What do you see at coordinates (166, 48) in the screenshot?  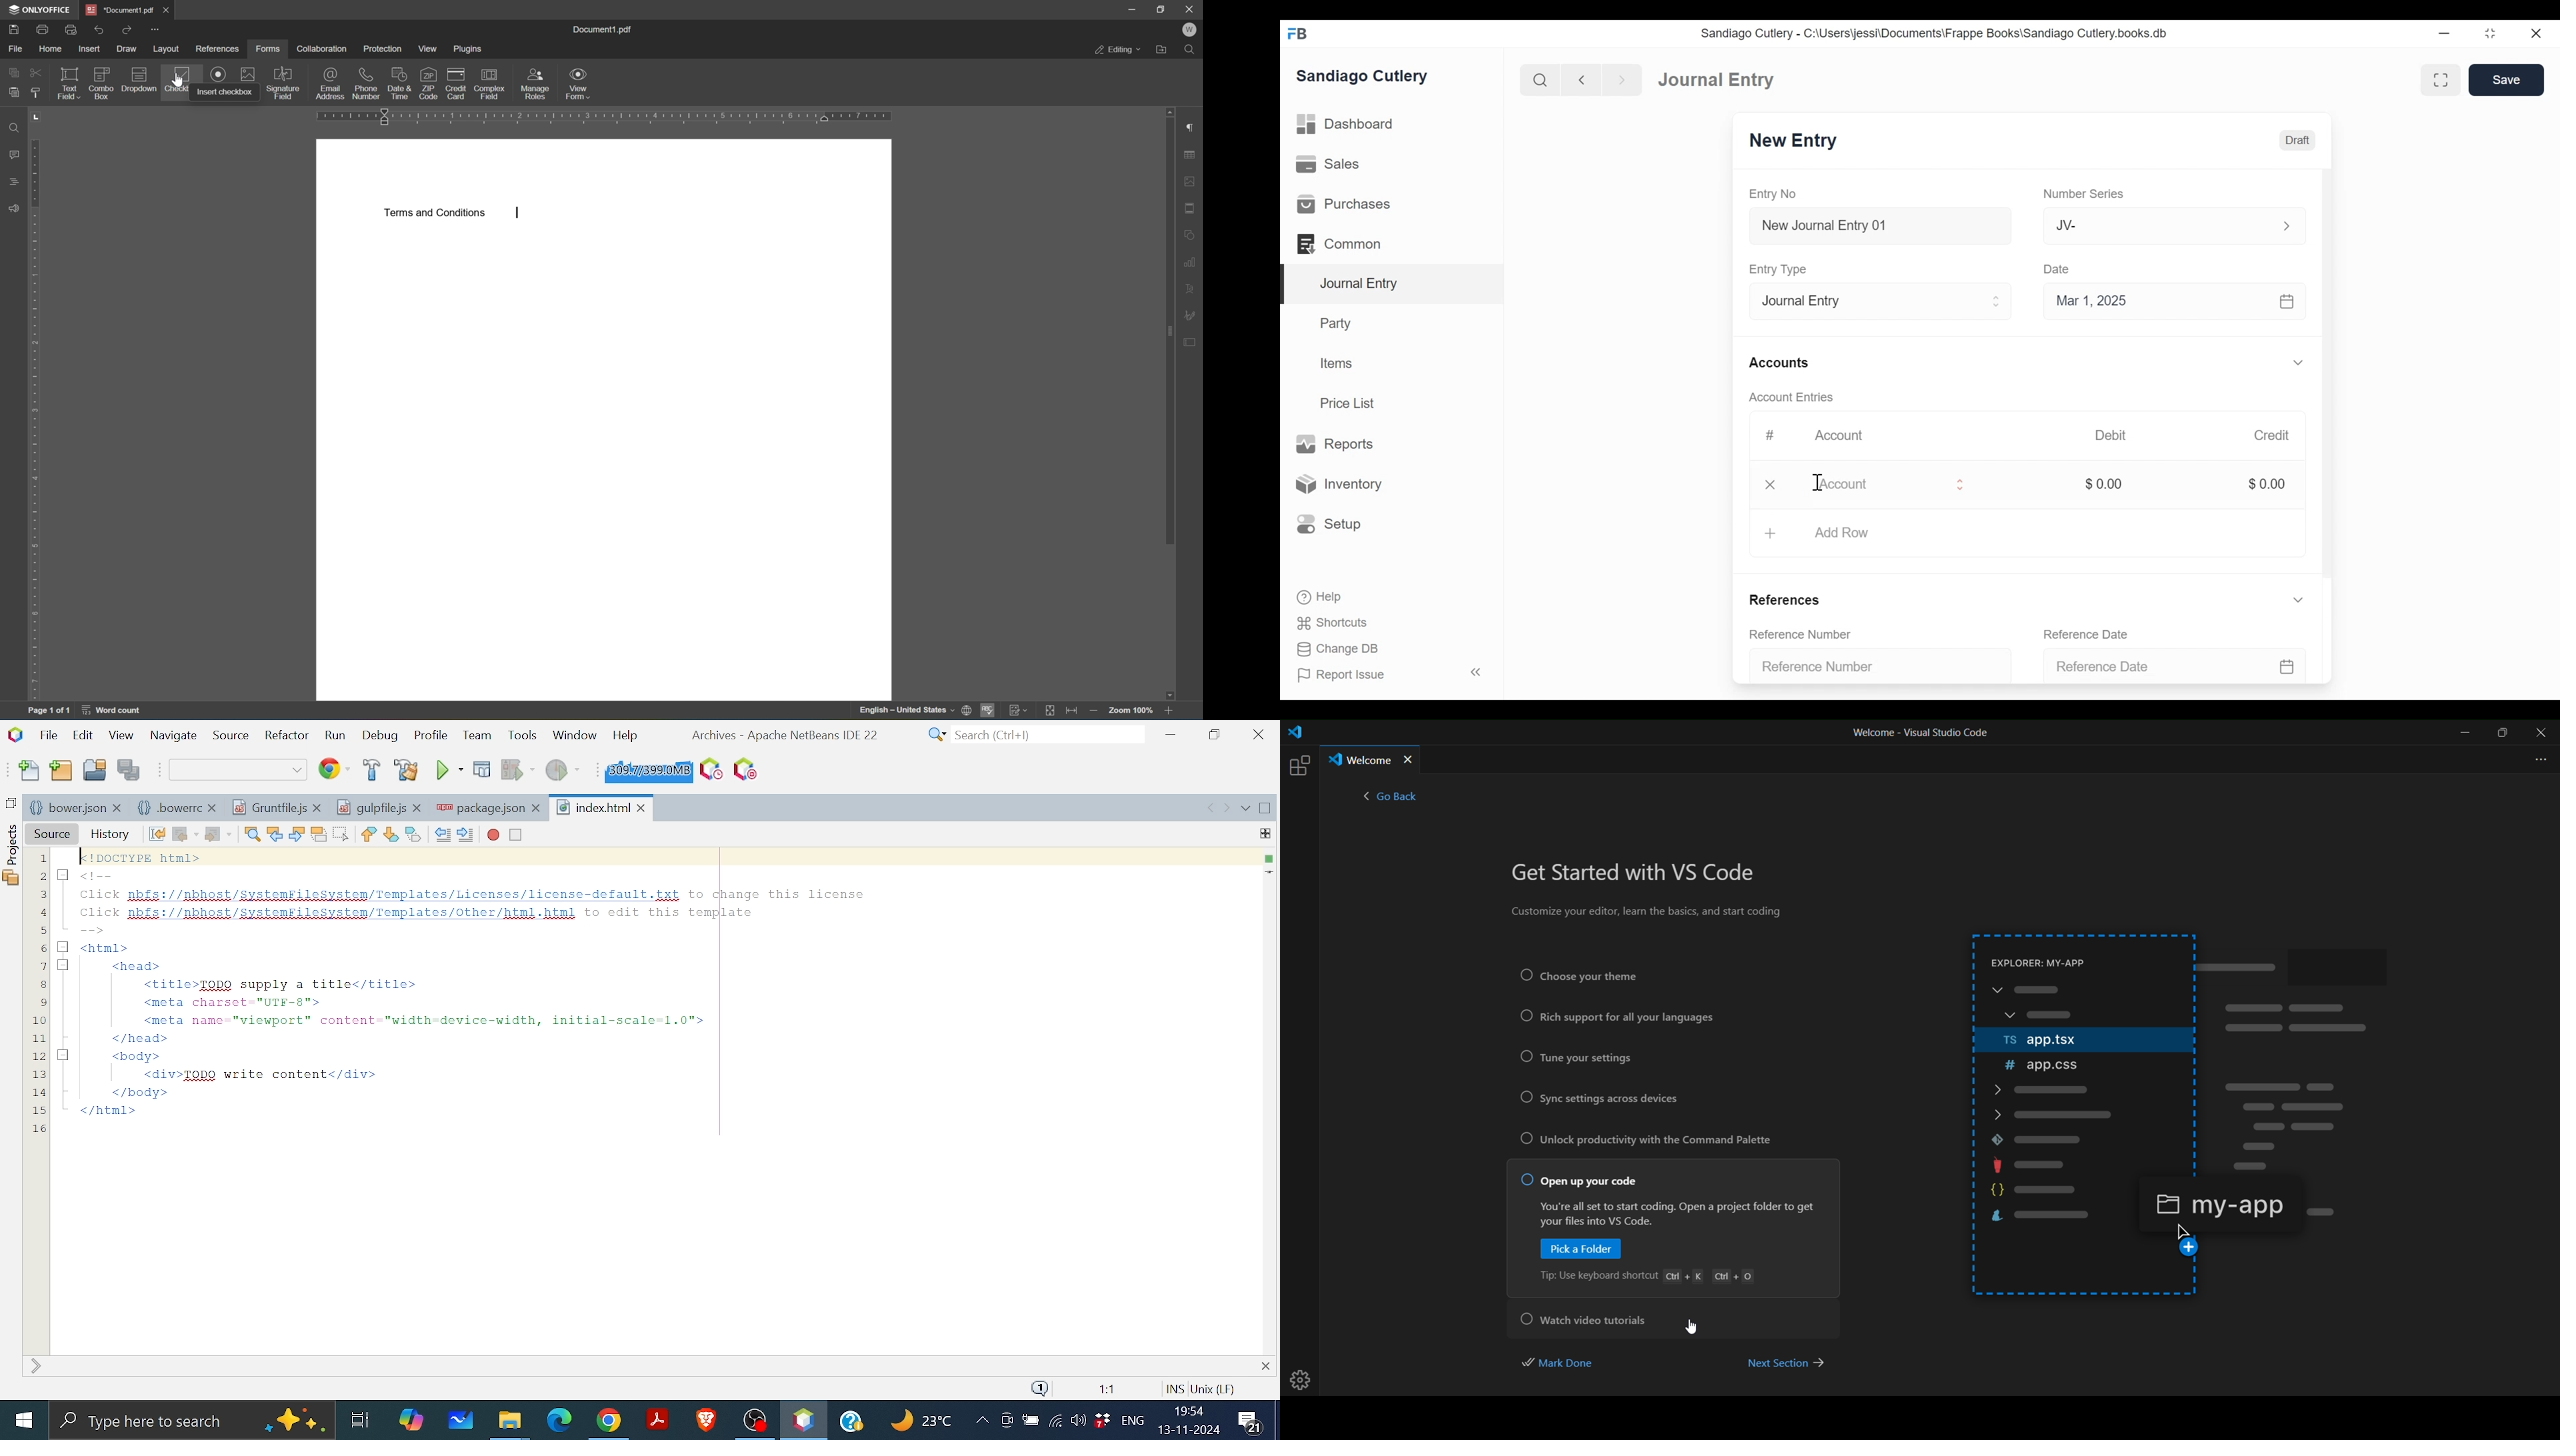 I see `layout` at bounding box center [166, 48].